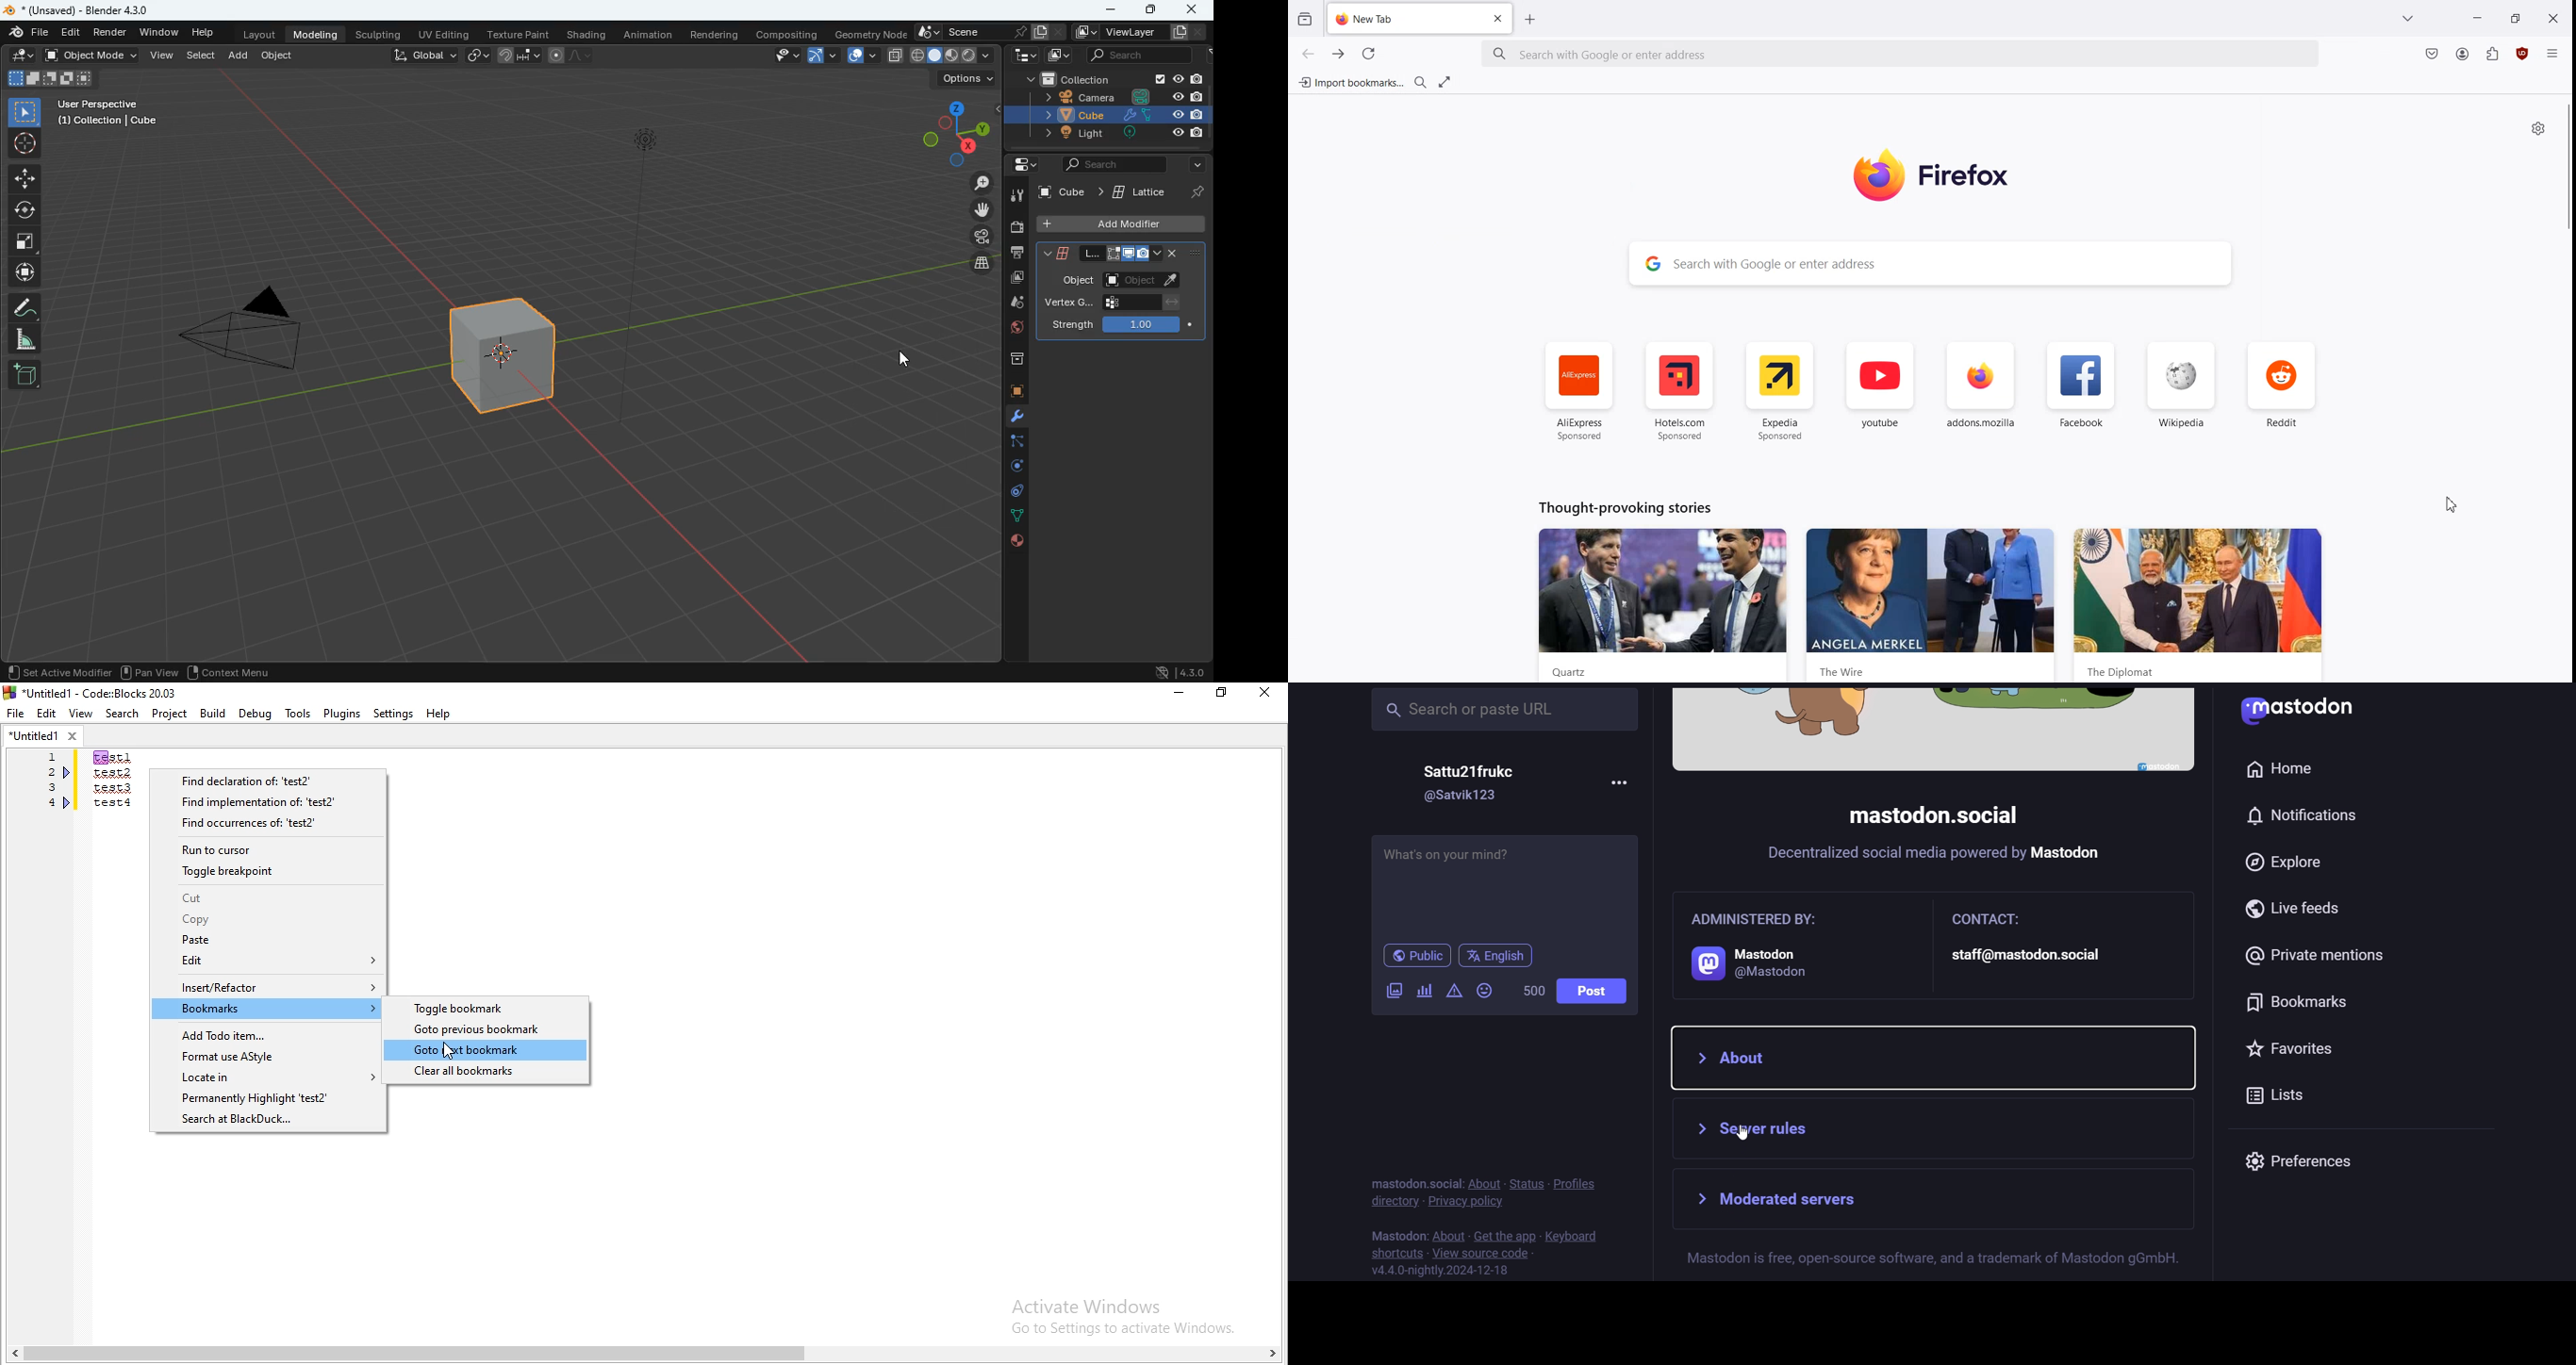  I want to click on instruction, so click(1947, 858).